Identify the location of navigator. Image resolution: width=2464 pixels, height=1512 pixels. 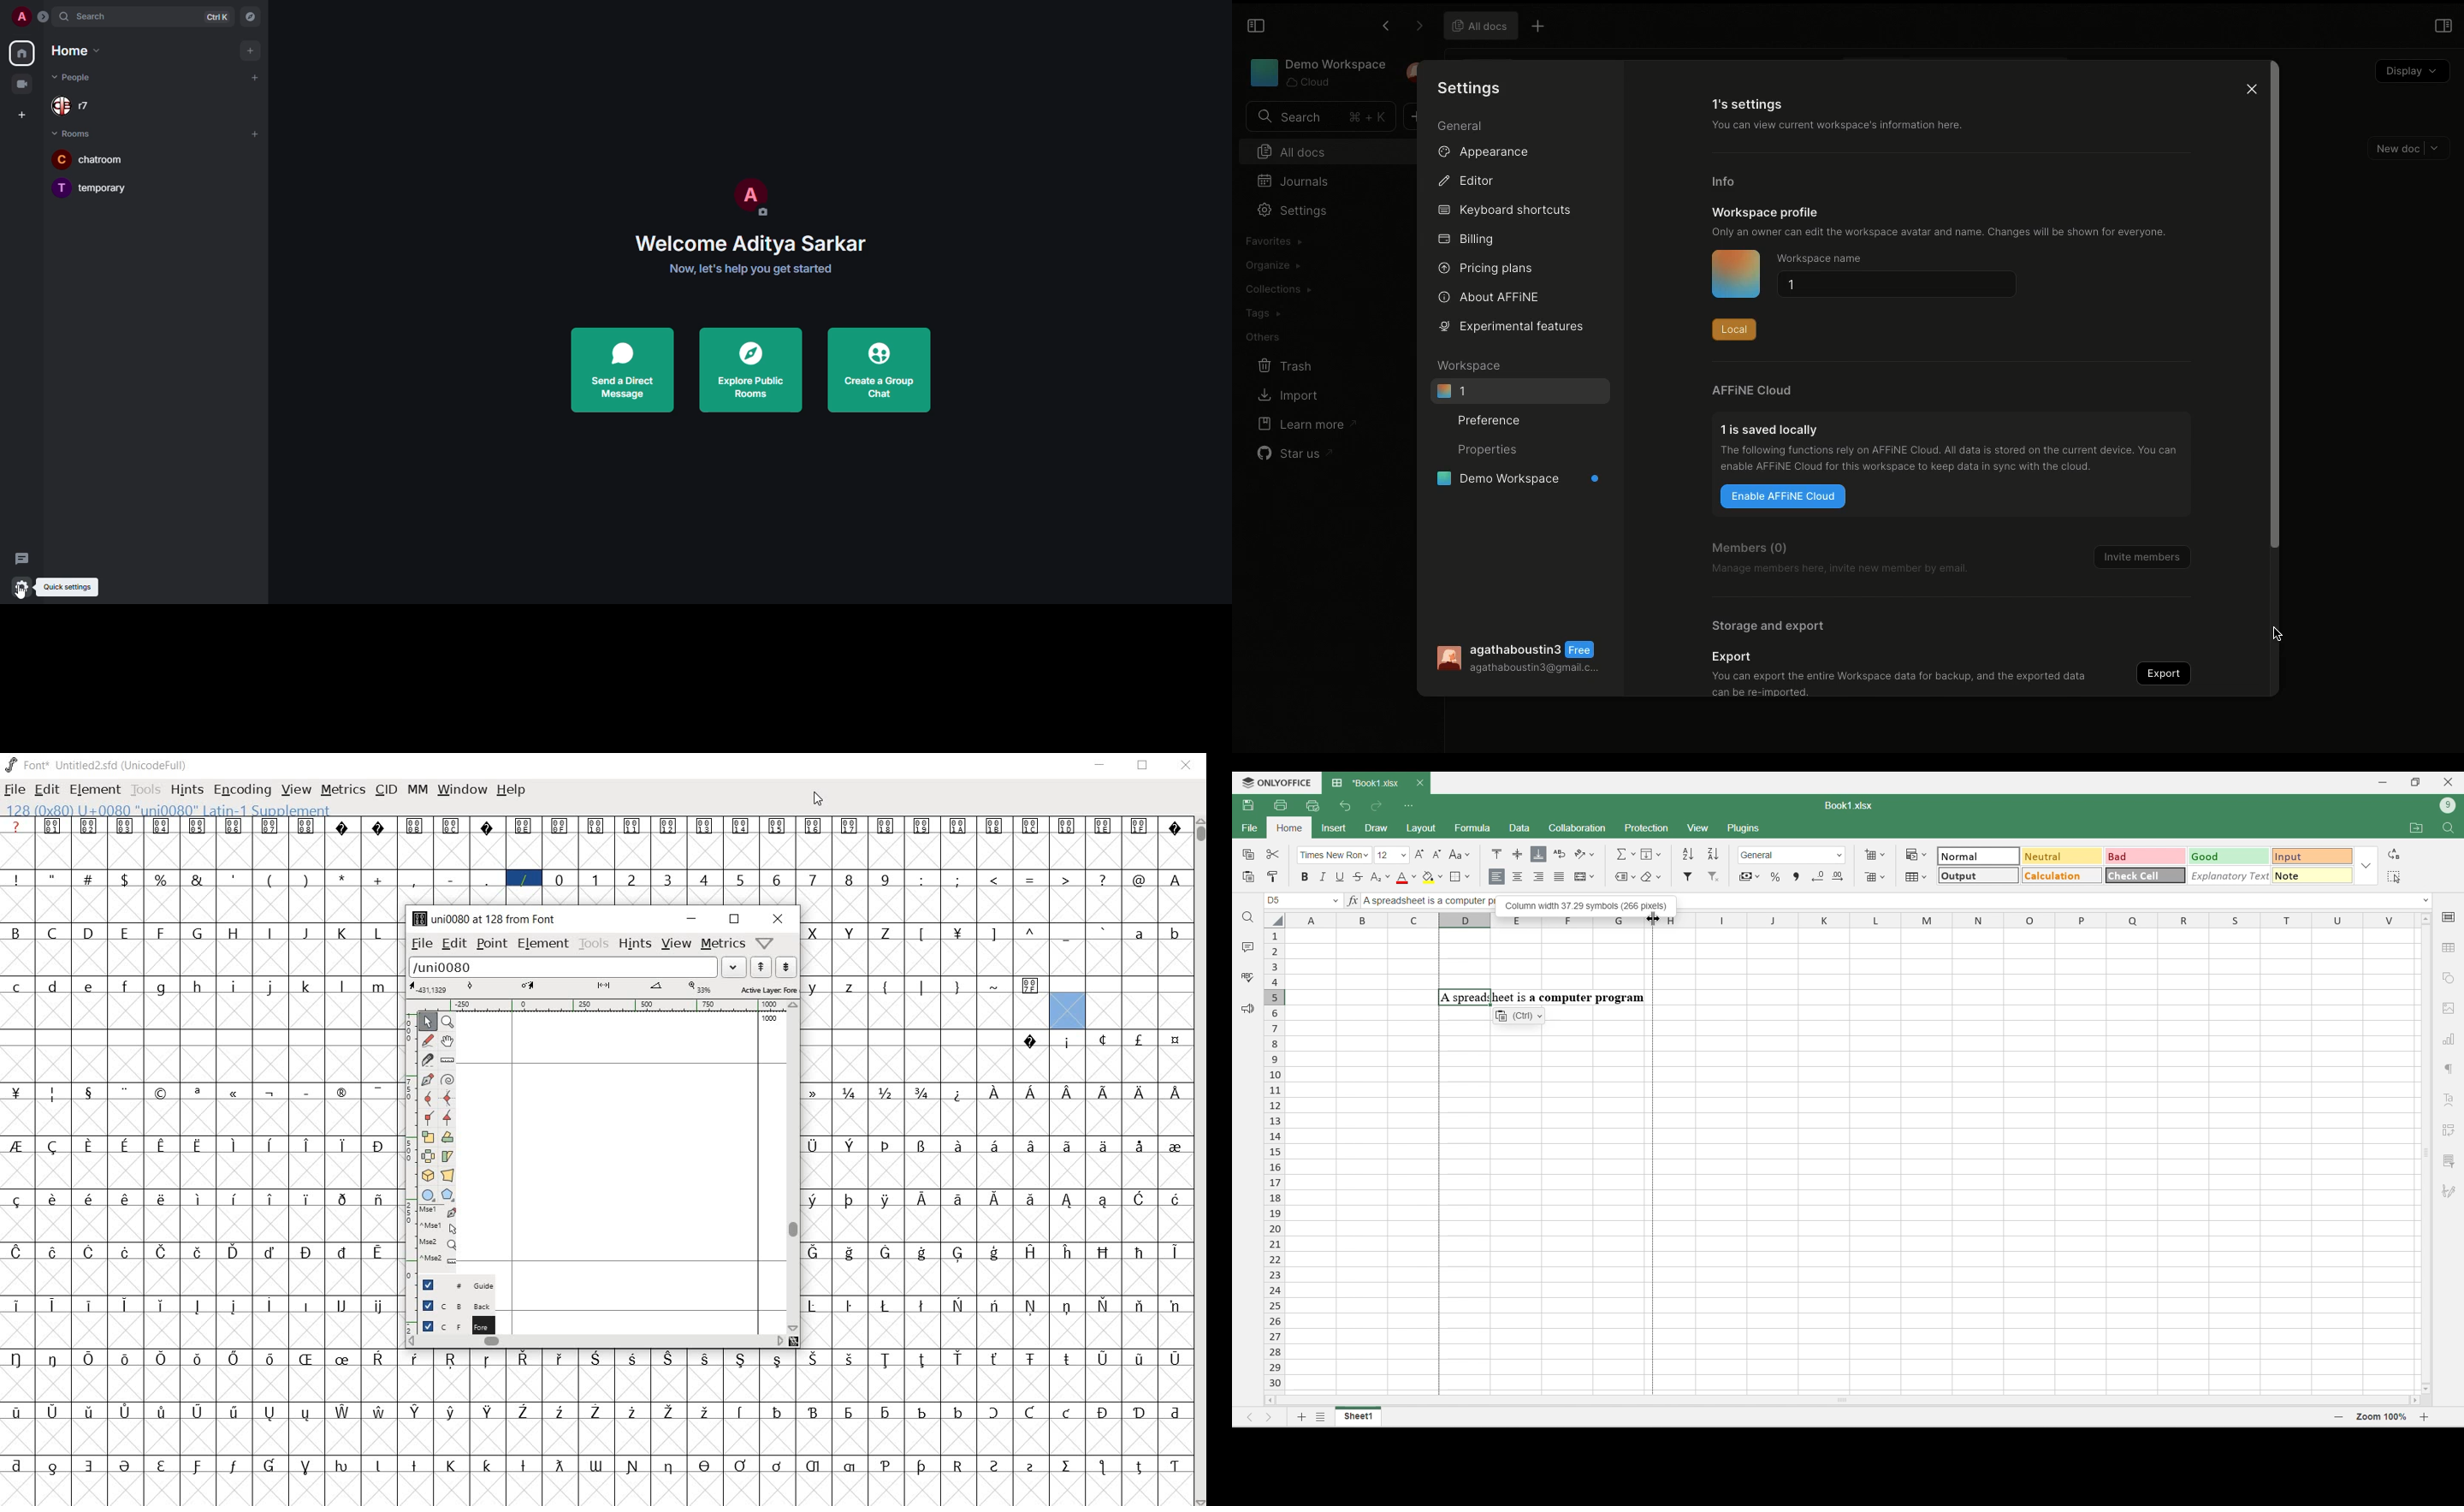
(252, 17).